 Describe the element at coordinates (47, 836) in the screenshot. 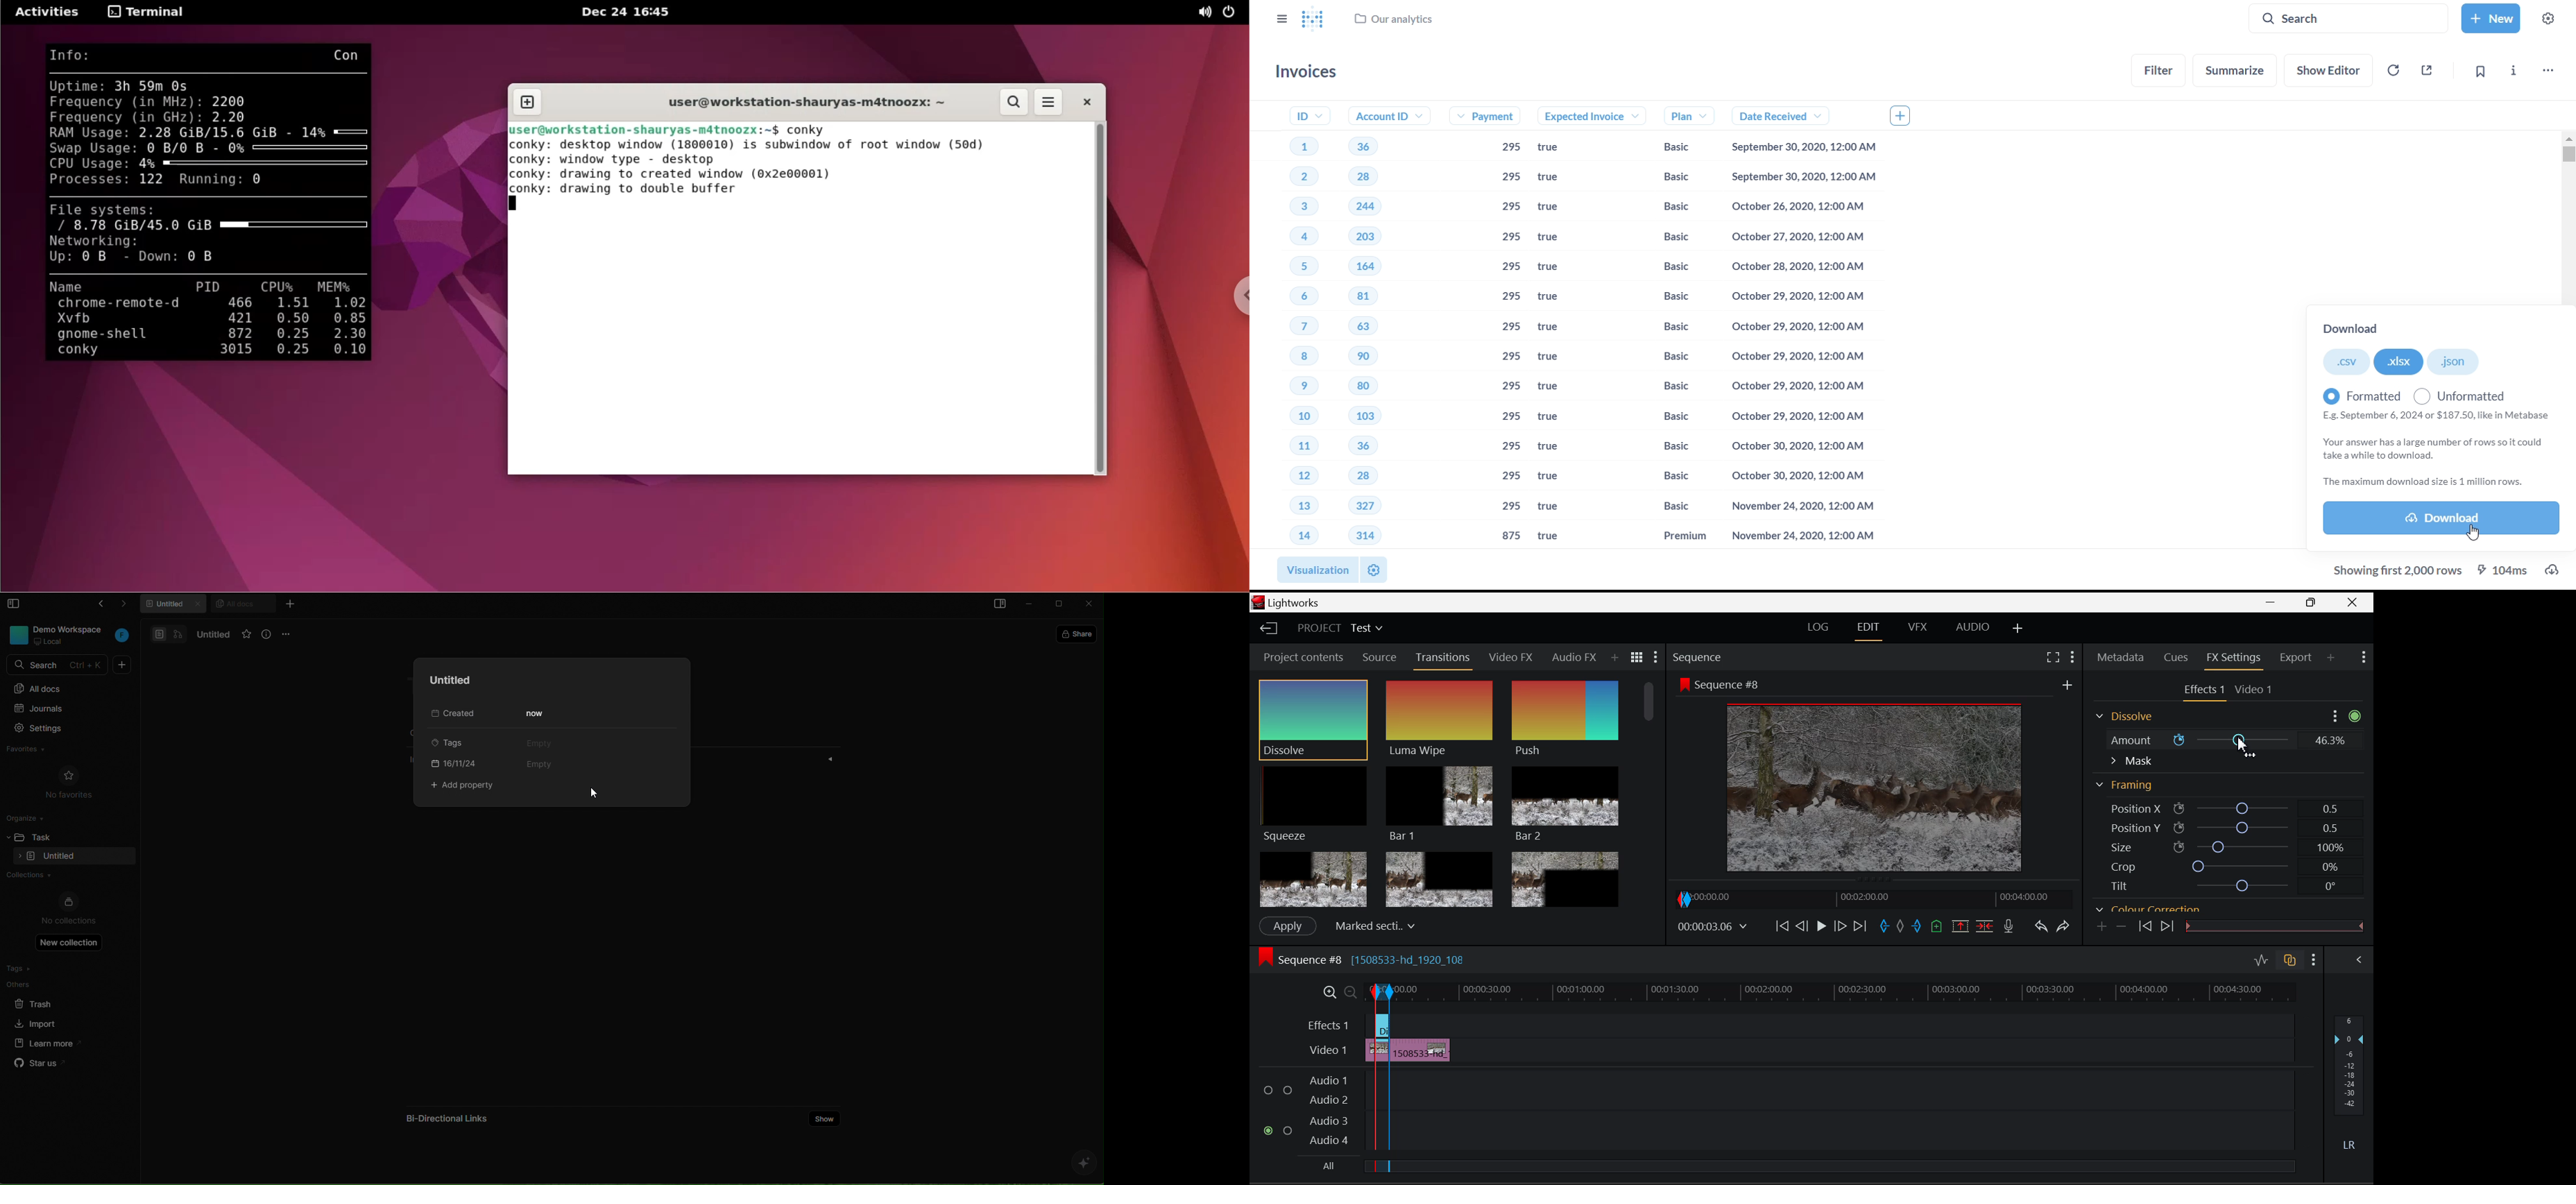

I see `task` at that location.